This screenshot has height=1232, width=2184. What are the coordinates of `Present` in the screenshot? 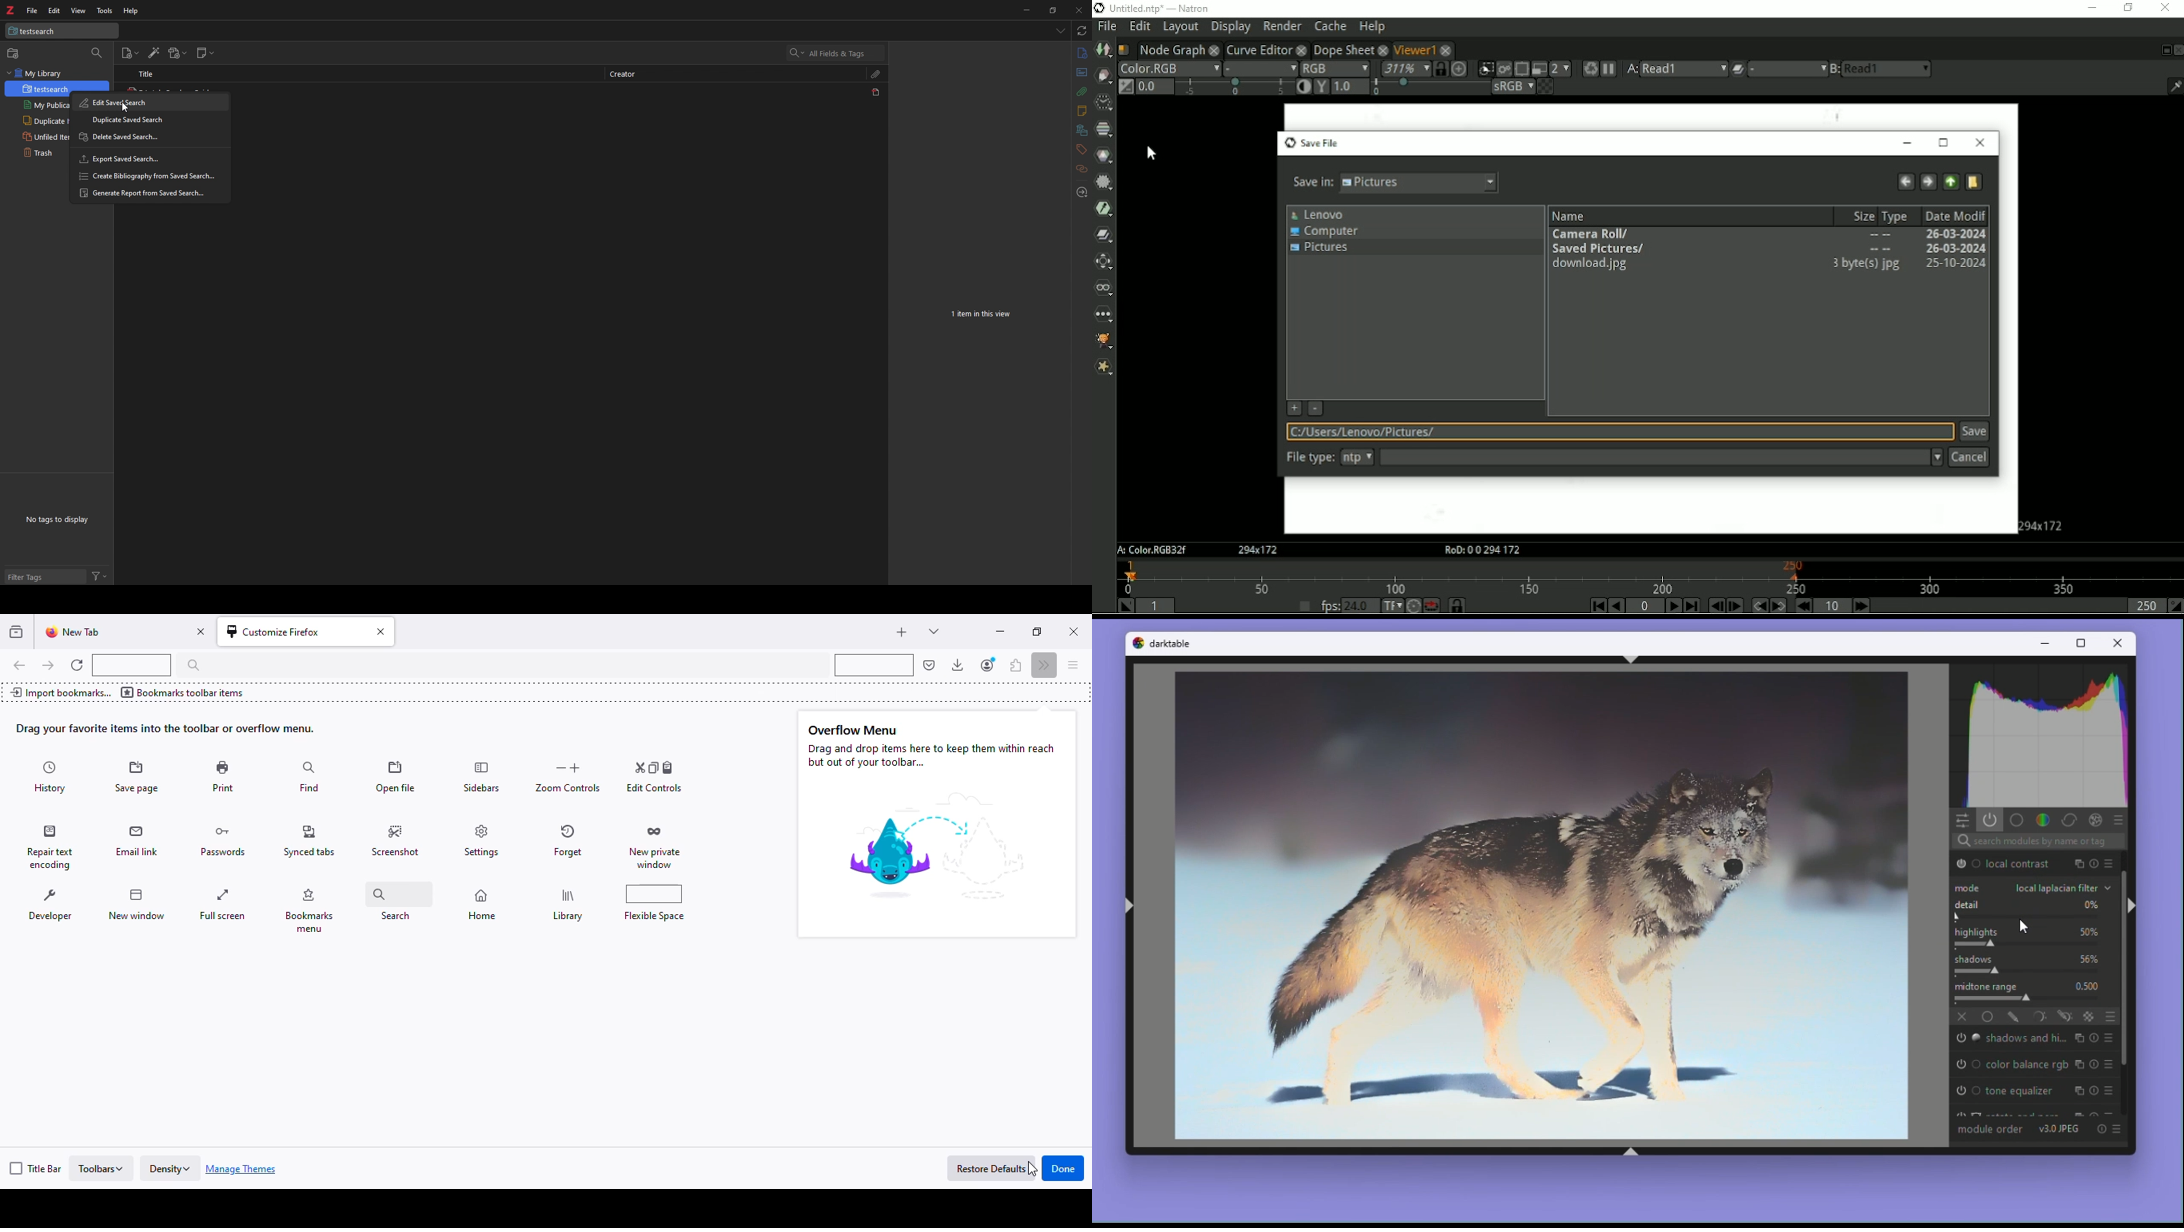 It's located at (2116, 1127).